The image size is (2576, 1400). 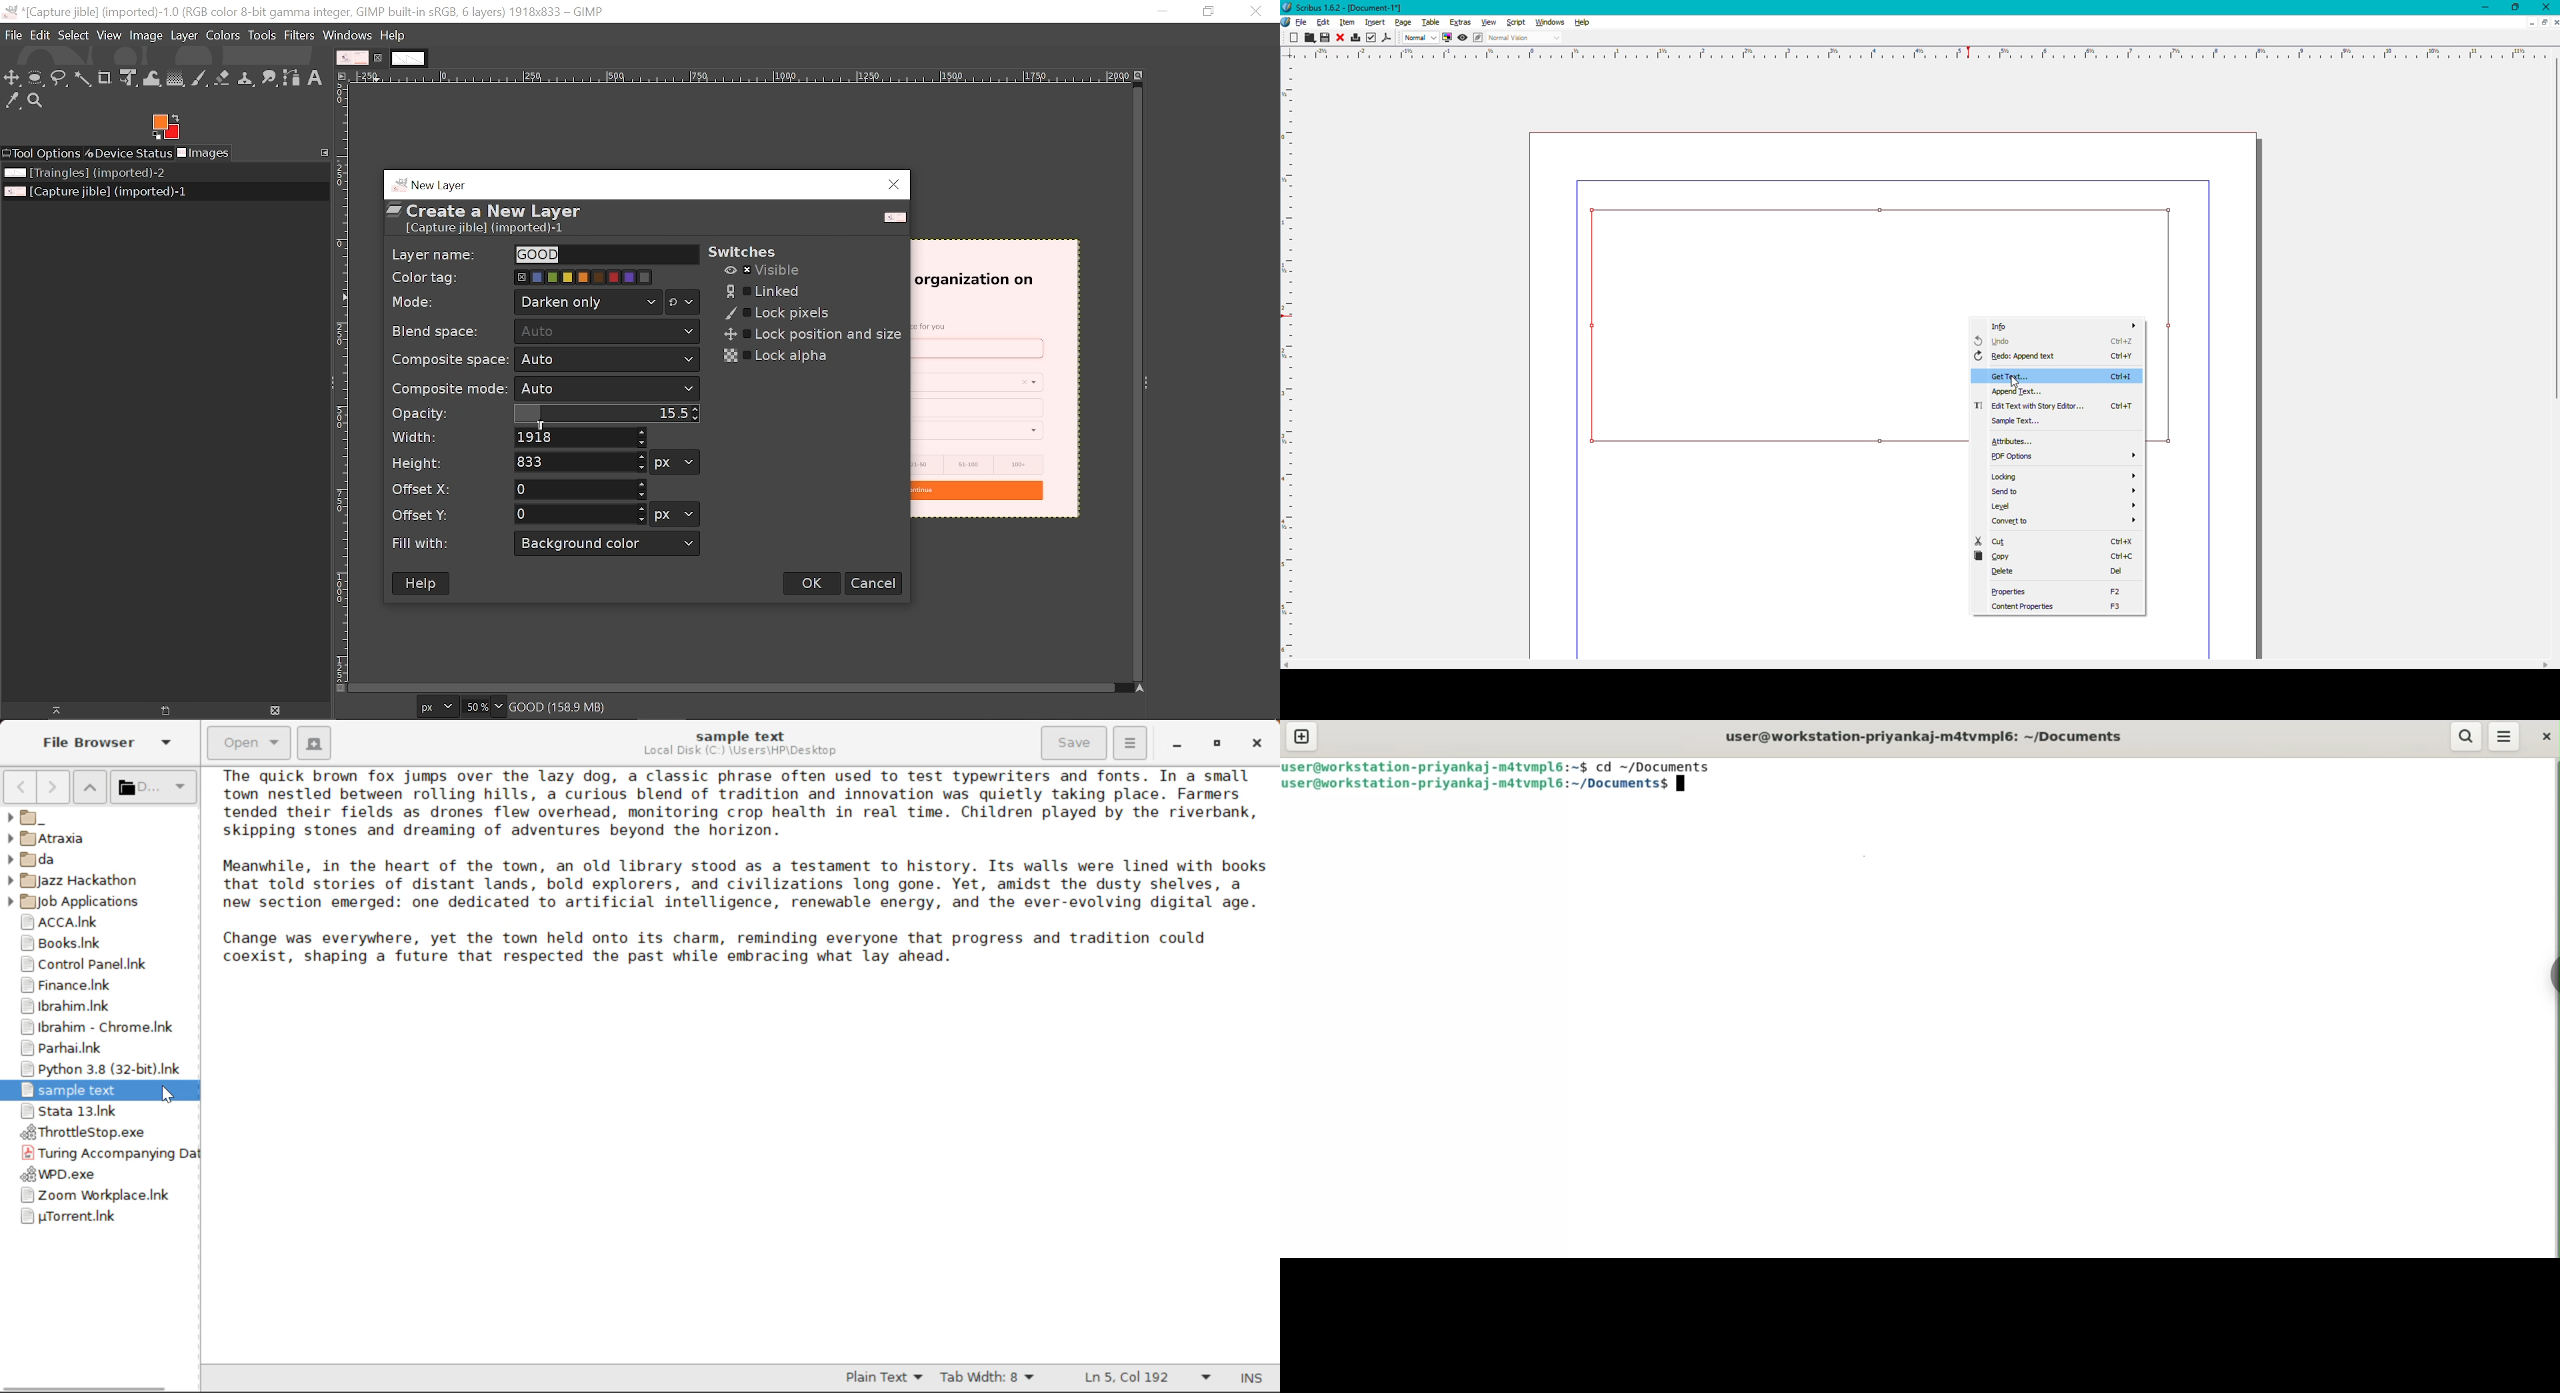 I want to click on Insert, so click(x=1376, y=22).